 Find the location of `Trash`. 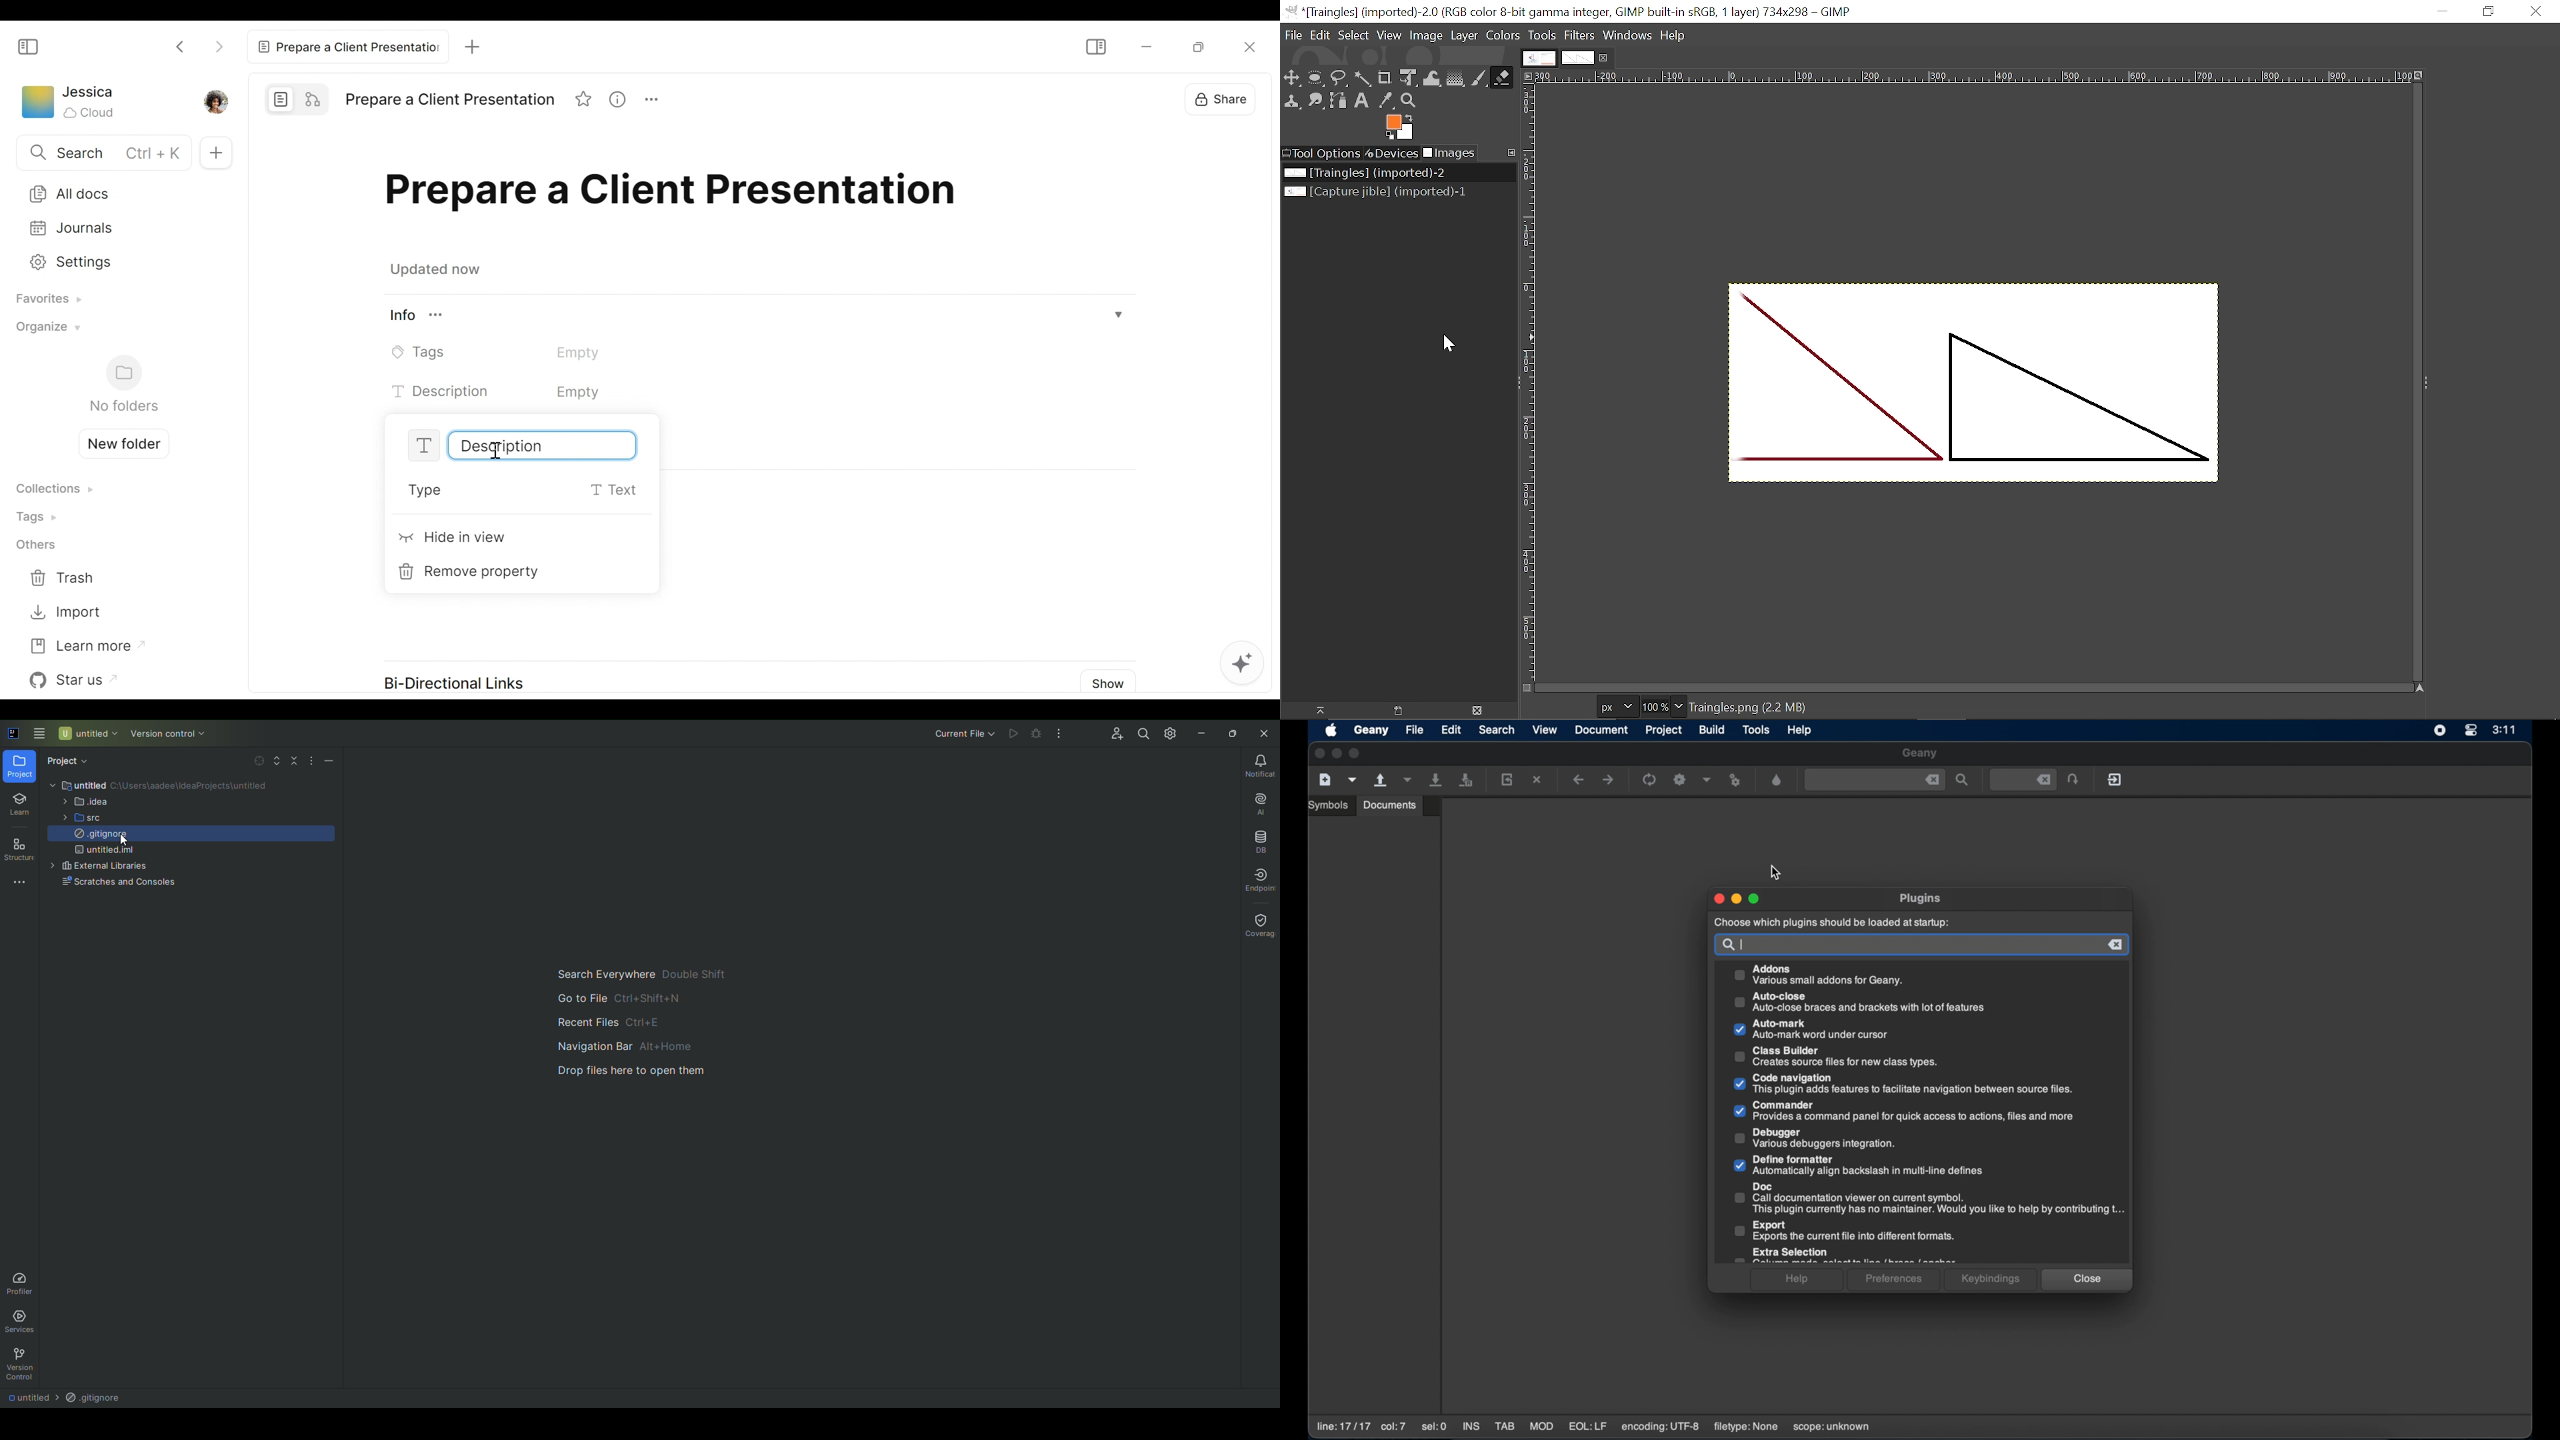

Trash is located at coordinates (65, 579).